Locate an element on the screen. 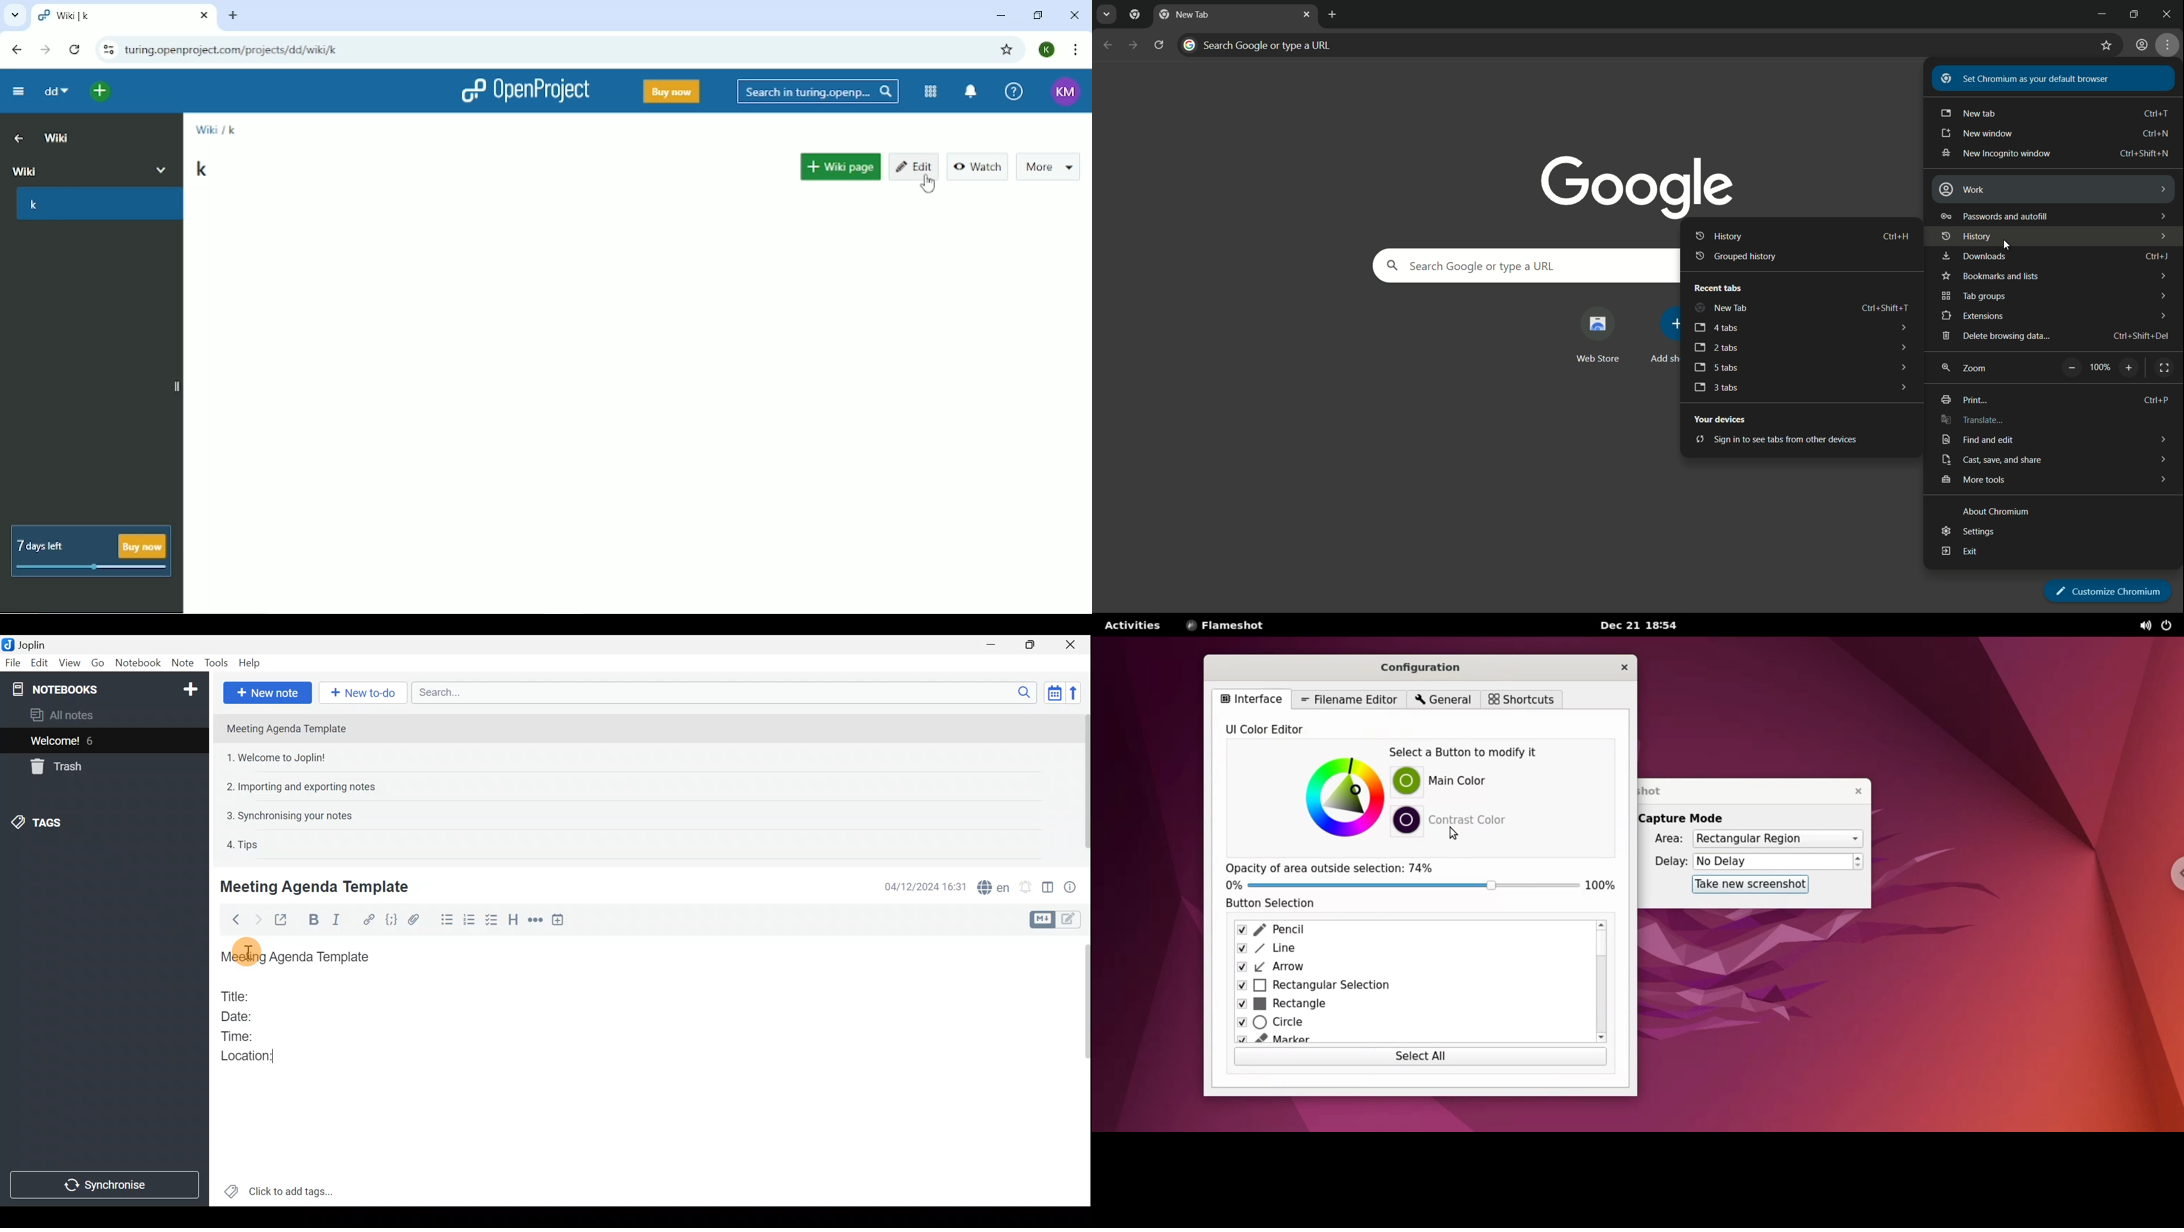 The width and height of the screenshot is (2184, 1232). Go is located at coordinates (97, 662).